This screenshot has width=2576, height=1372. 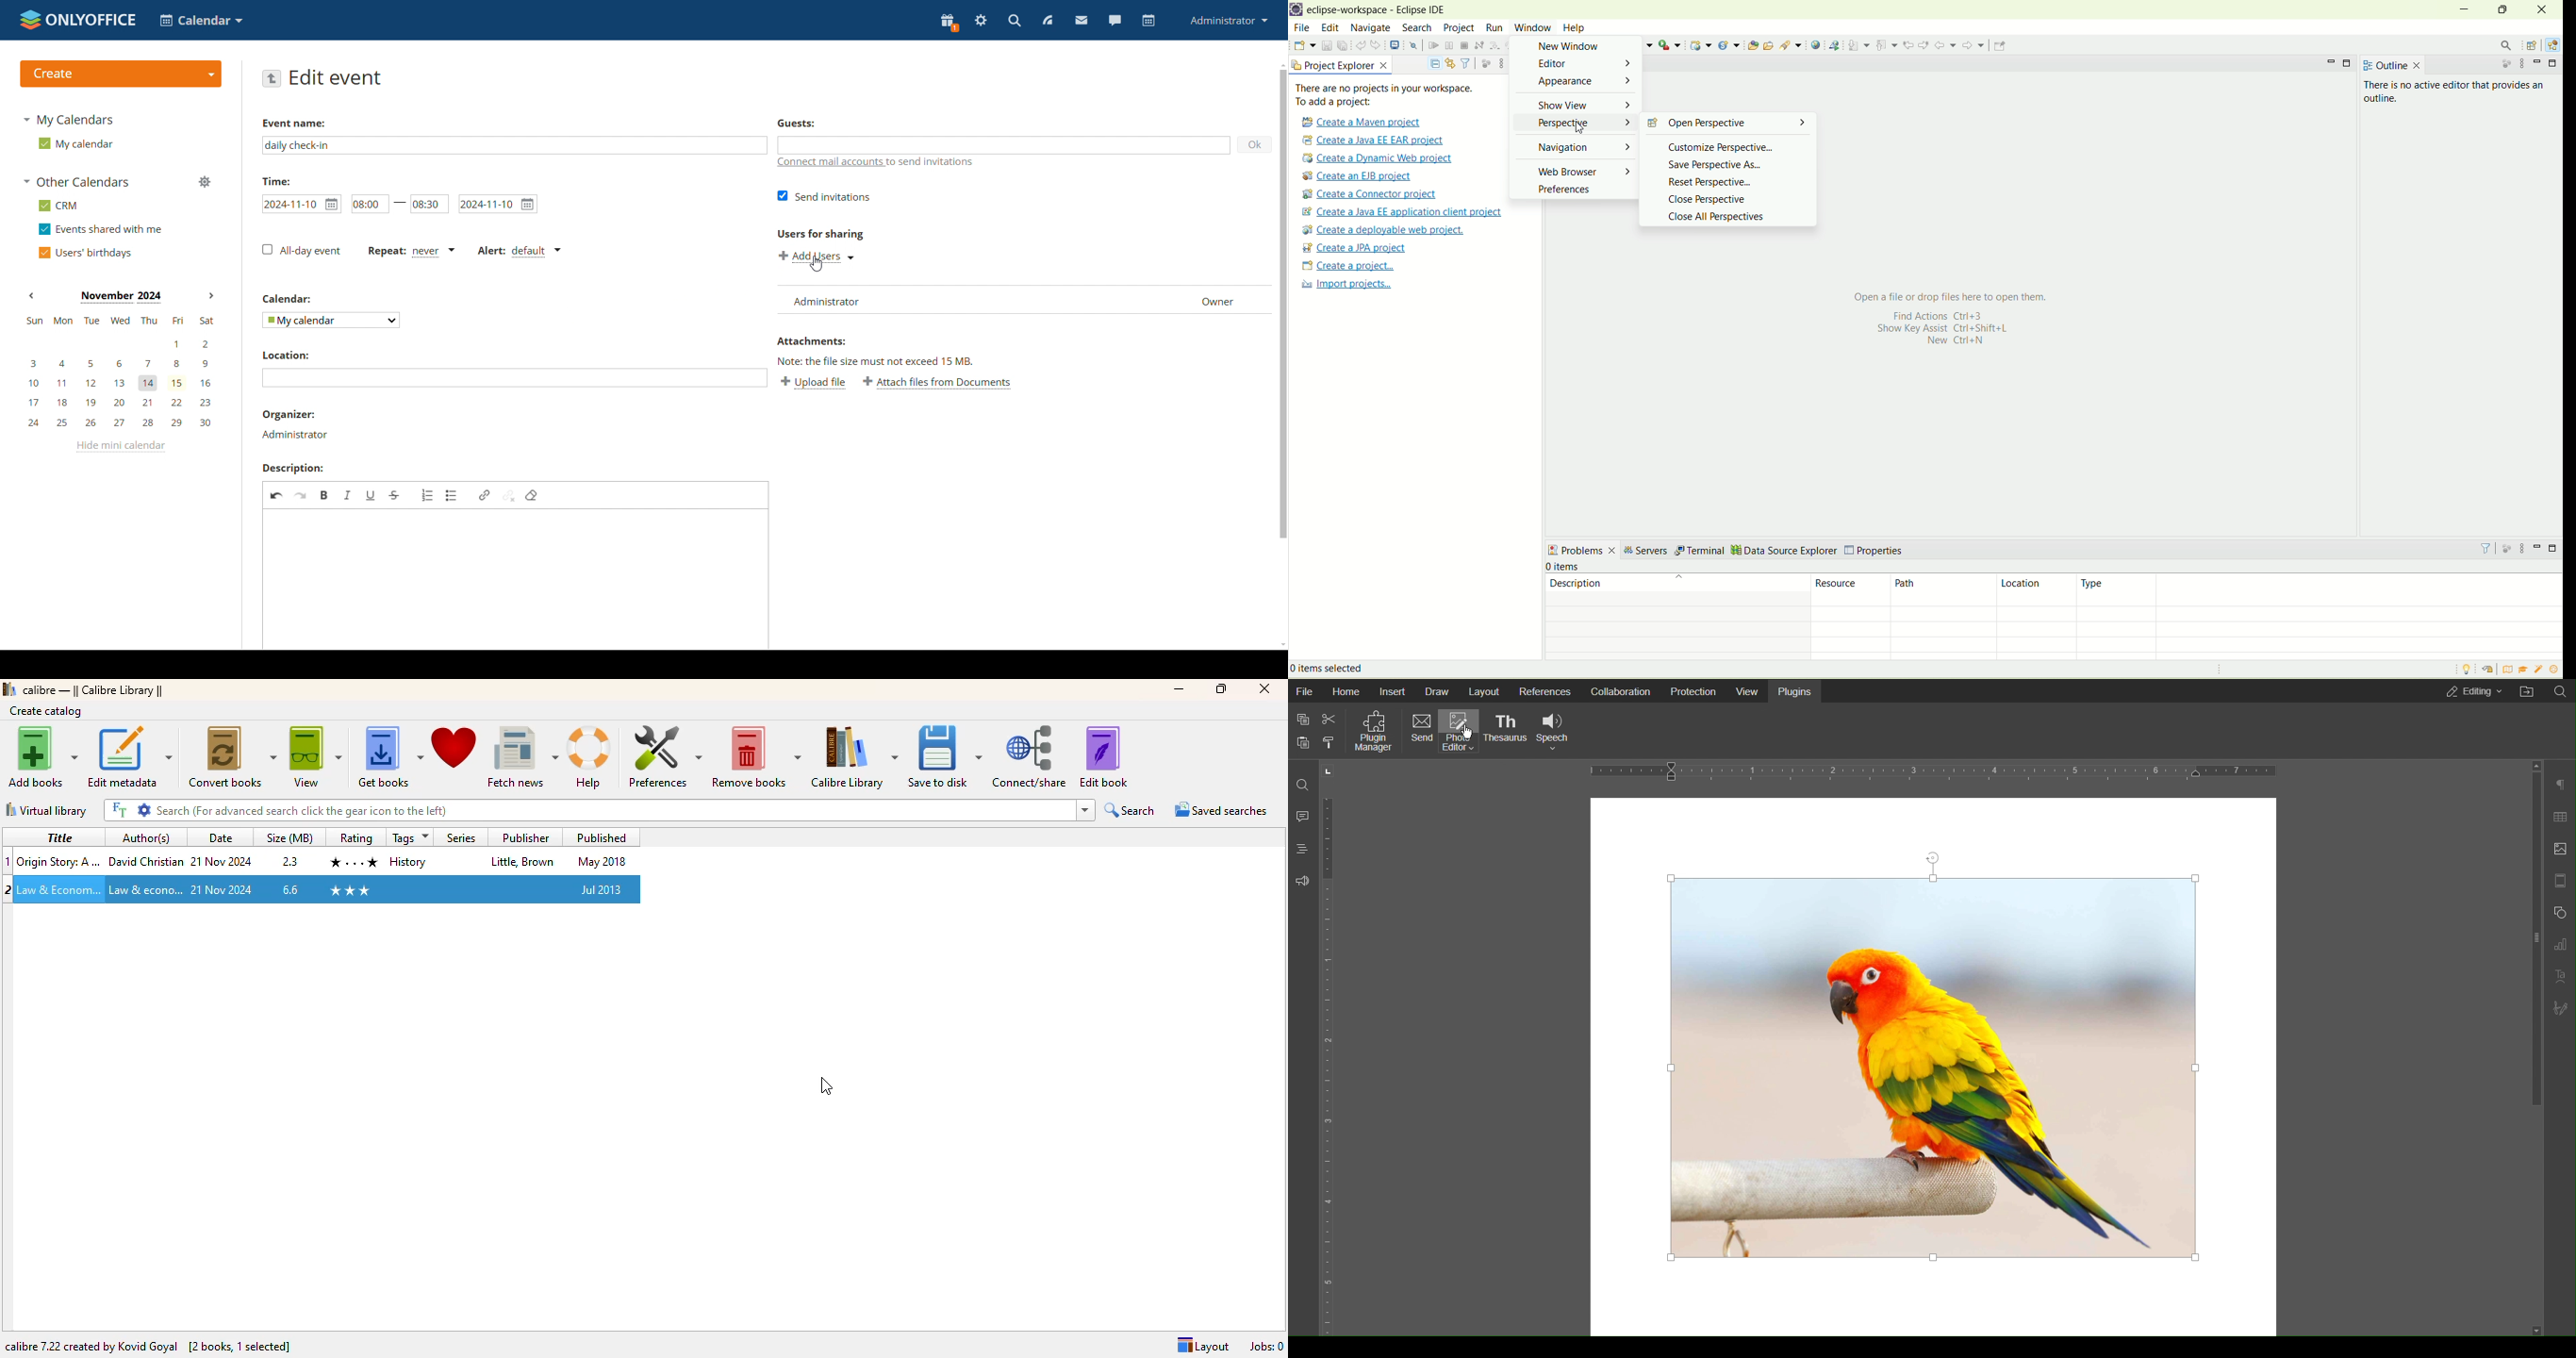 What do you see at coordinates (8, 860) in the screenshot?
I see `1` at bounding box center [8, 860].